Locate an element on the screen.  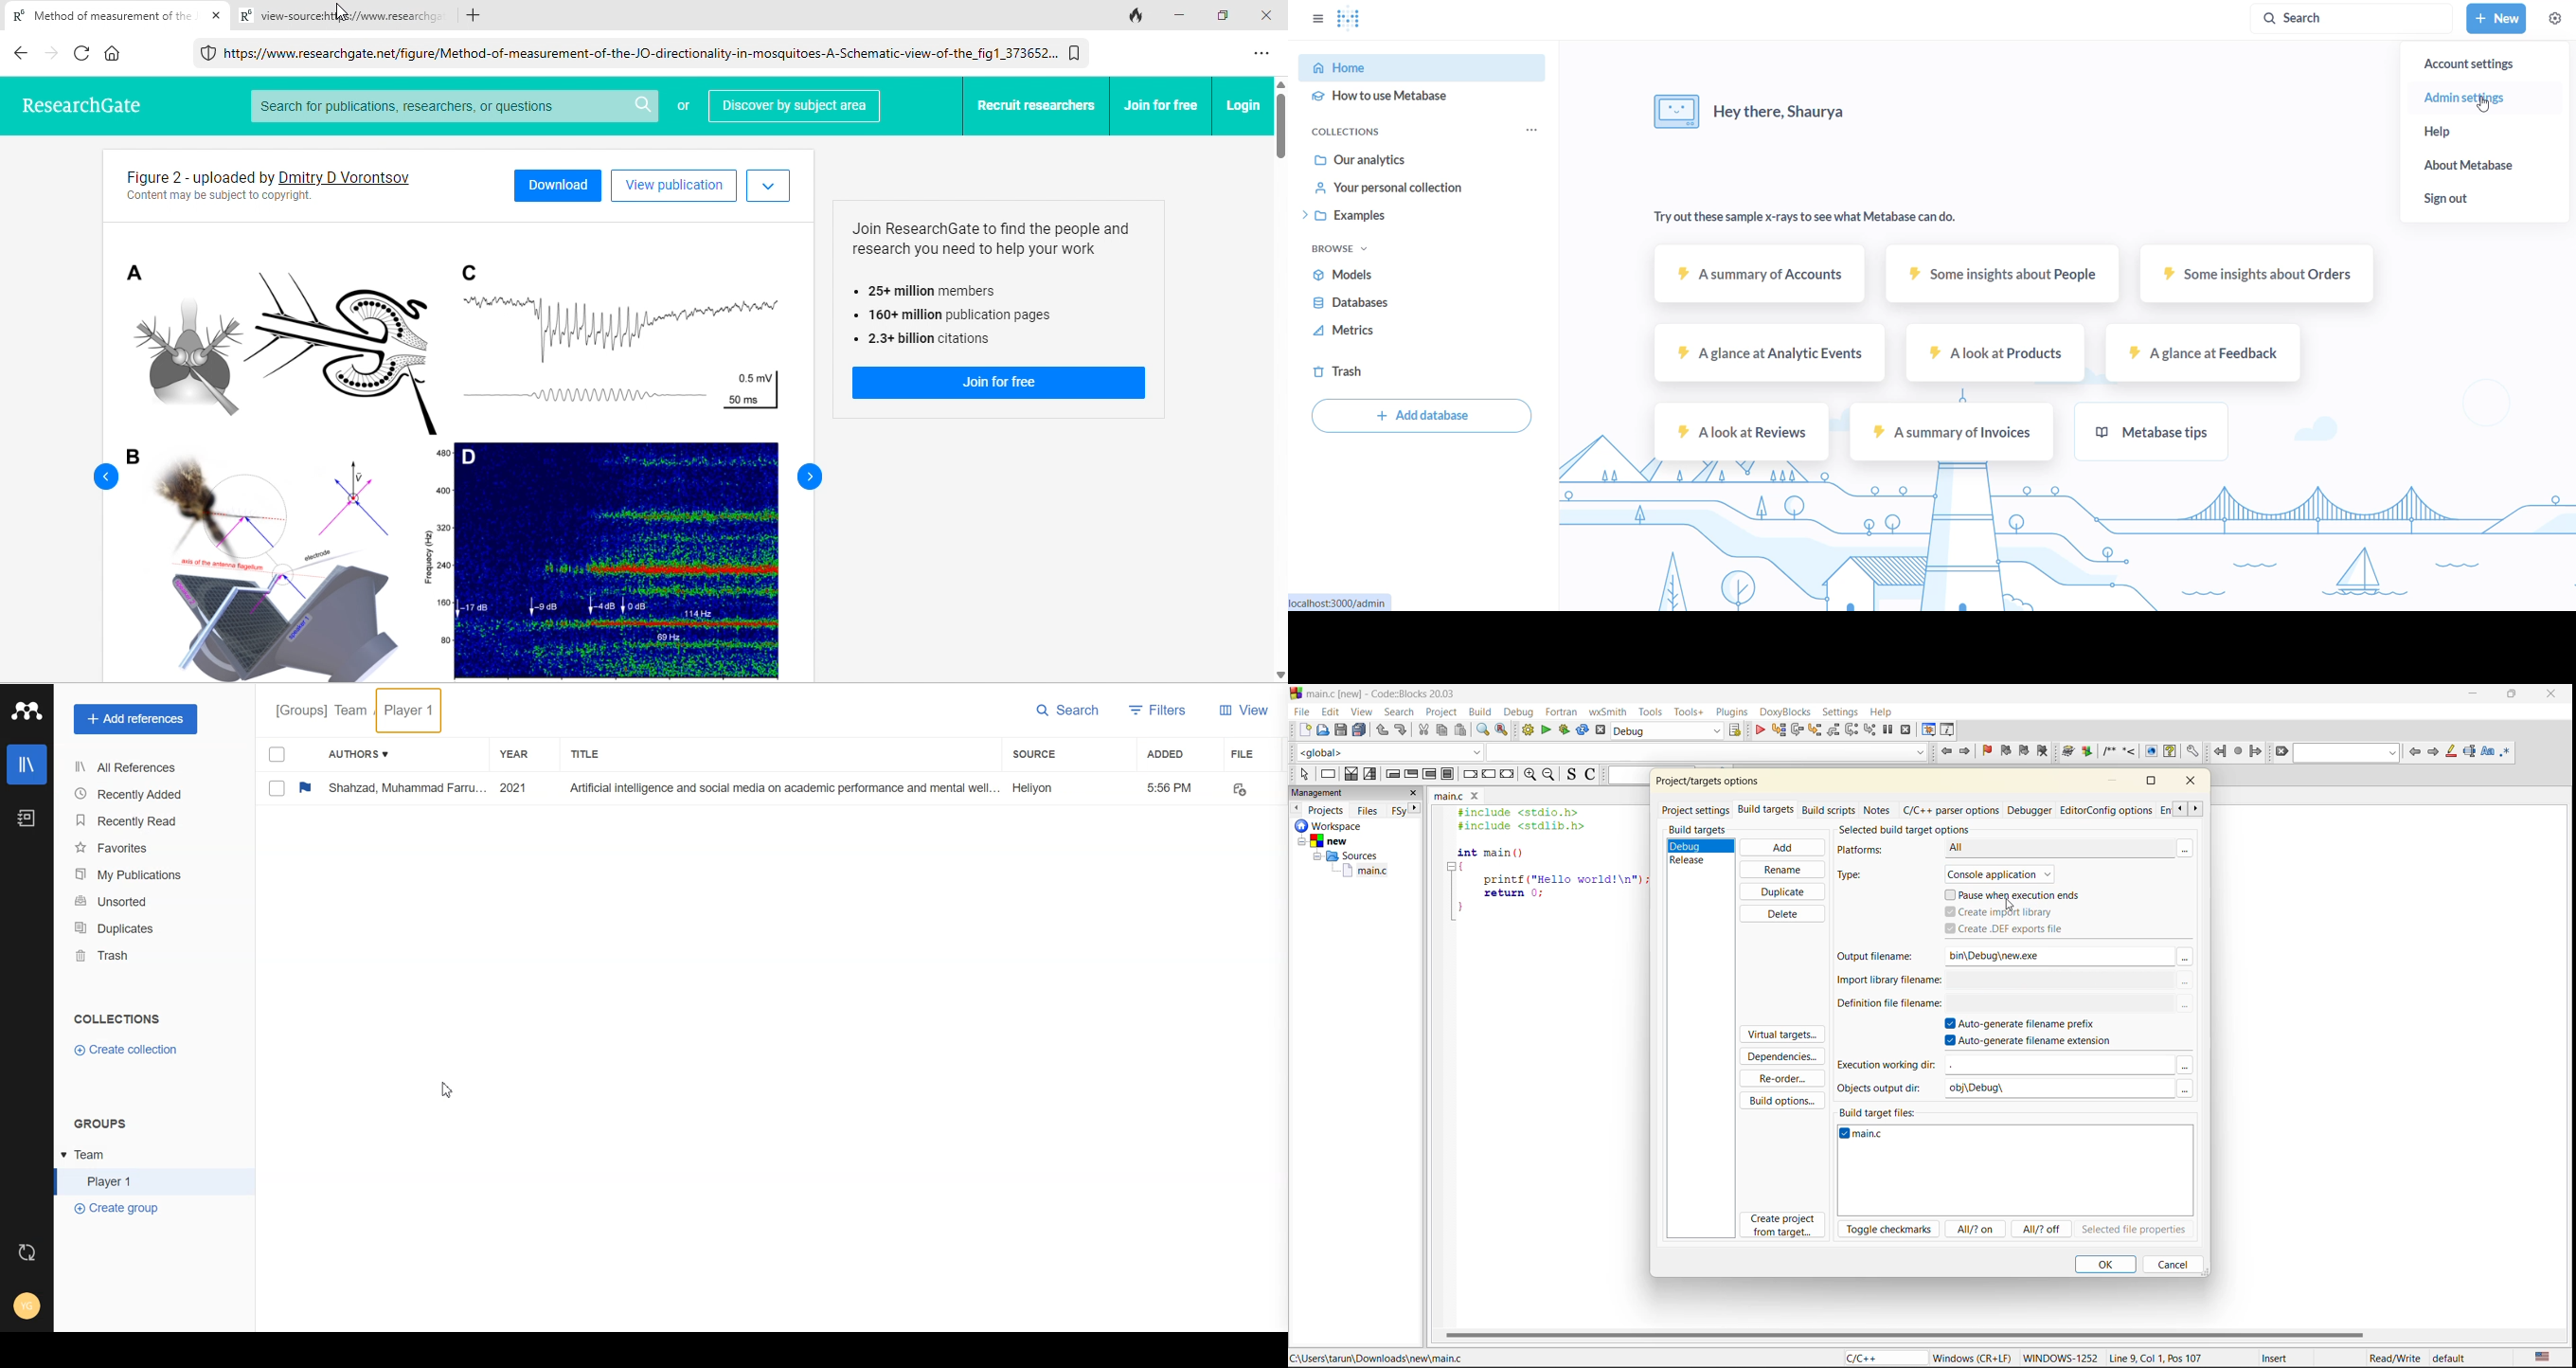
zoom in is located at coordinates (1529, 775).